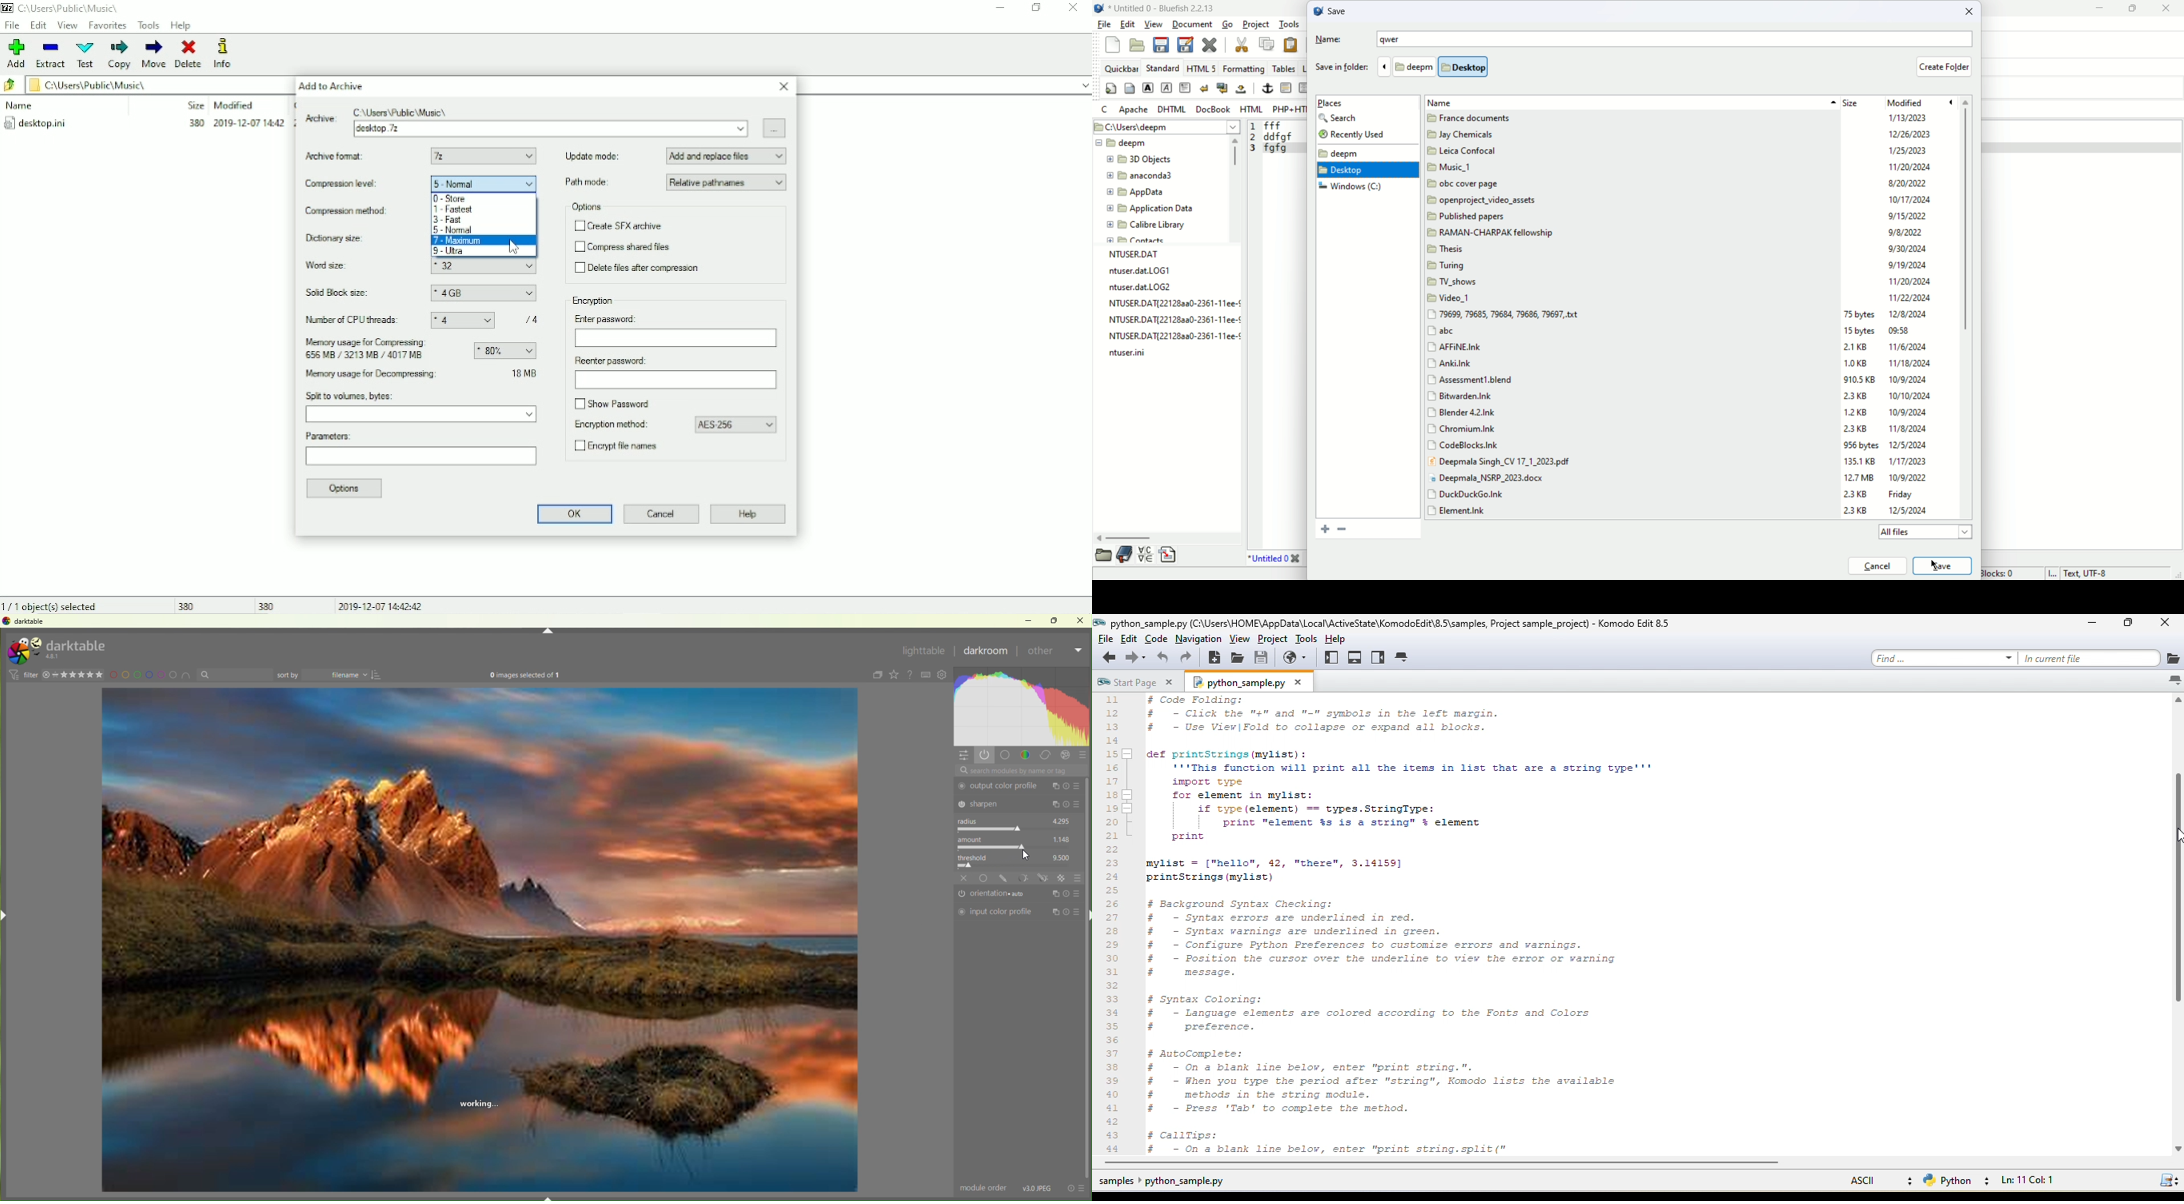 Image resolution: width=2184 pixels, height=1204 pixels. I want to click on 1/1 object(s) selected, so click(53, 605).